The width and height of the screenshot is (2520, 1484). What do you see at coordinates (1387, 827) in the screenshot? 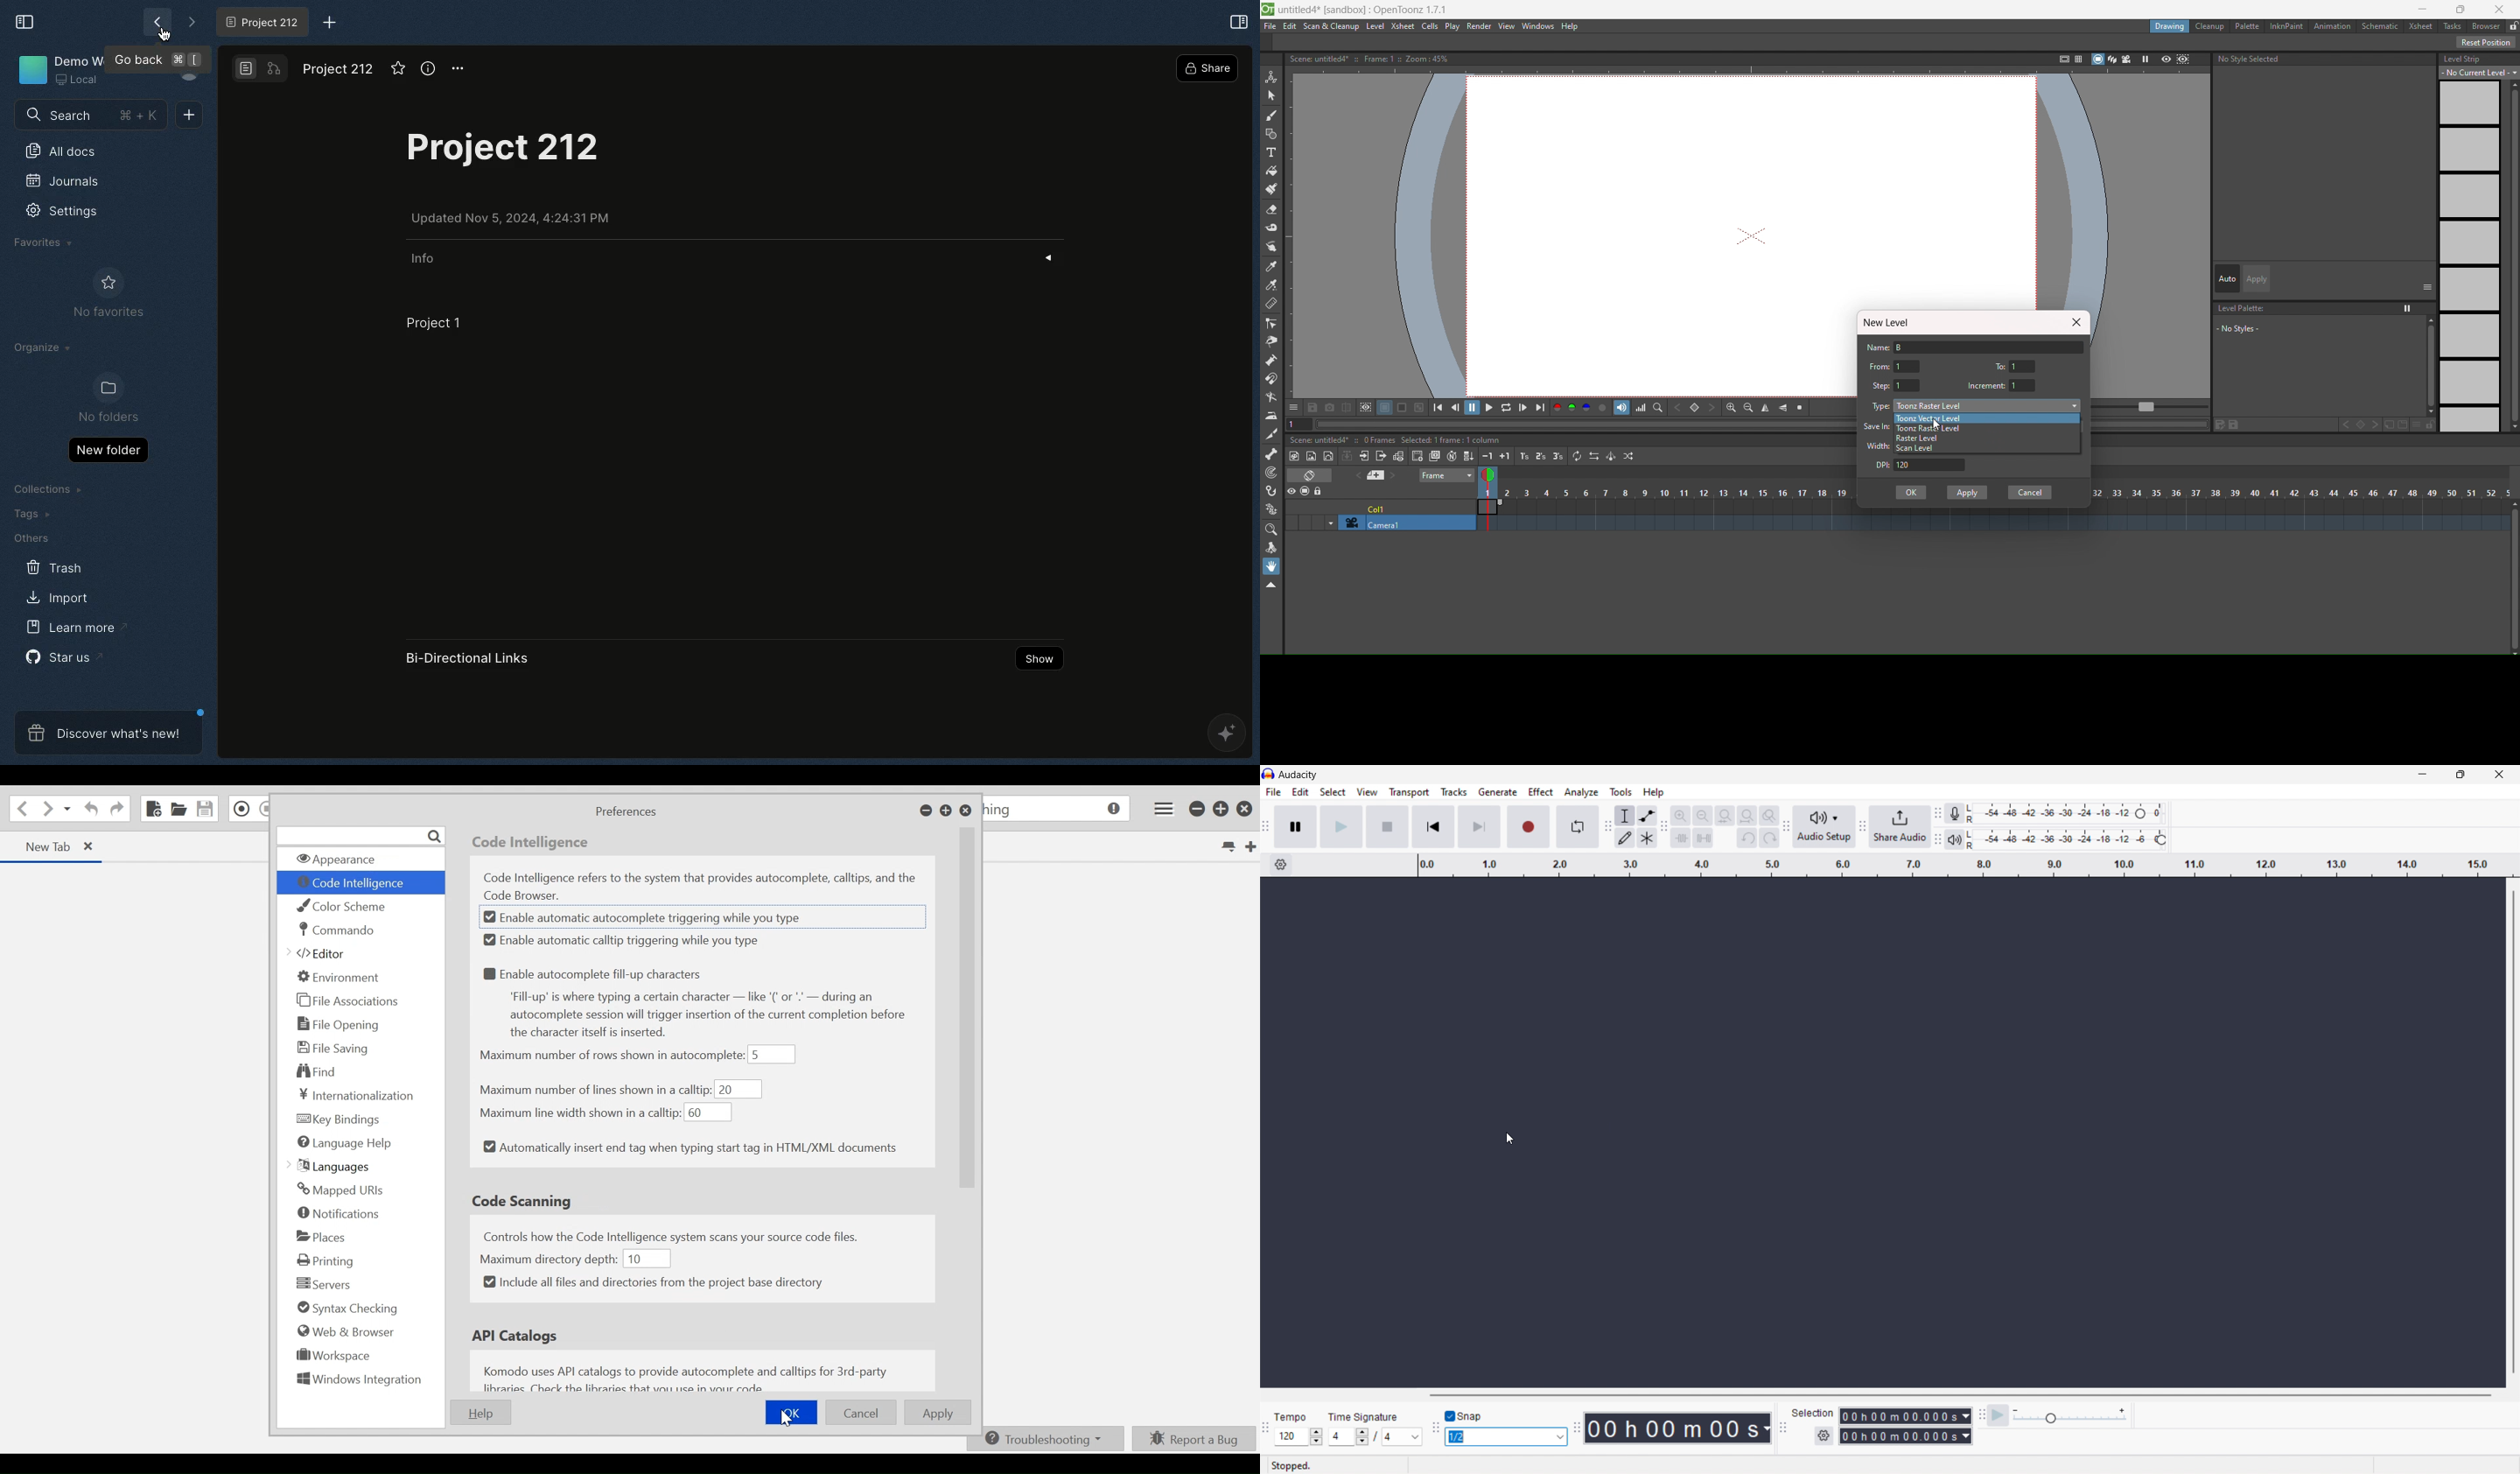
I see `stop` at bounding box center [1387, 827].